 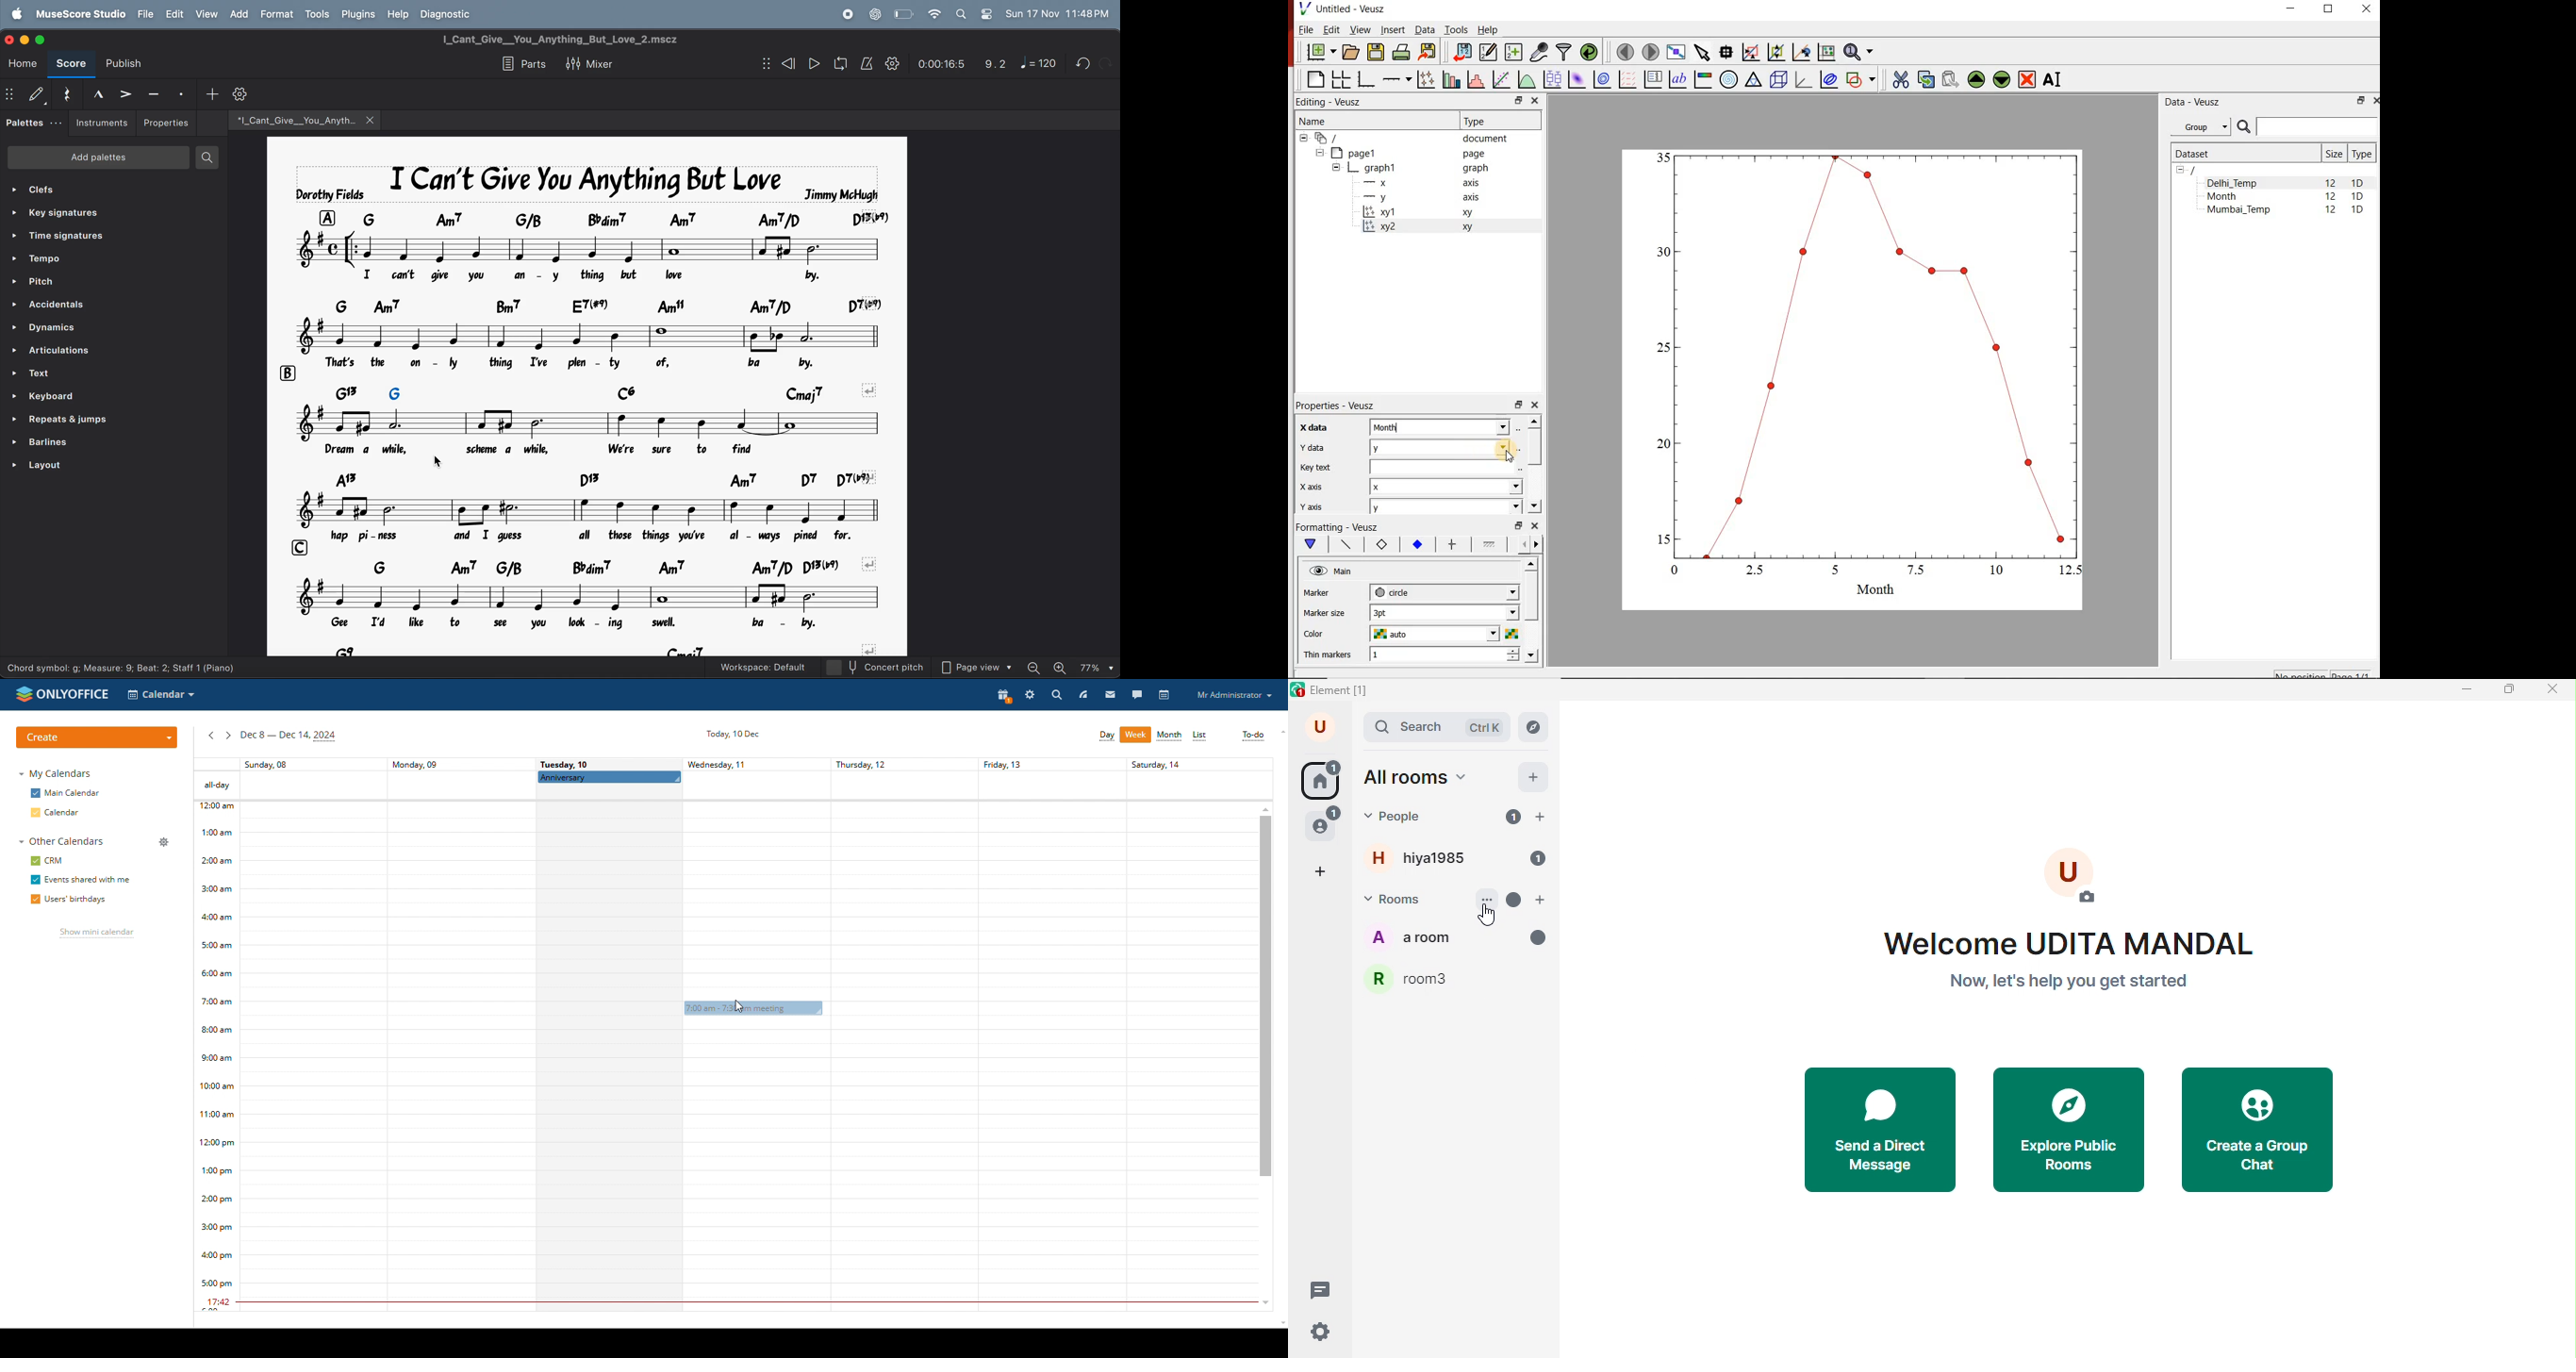 What do you see at coordinates (147, 14) in the screenshot?
I see `file` at bounding box center [147, 14].